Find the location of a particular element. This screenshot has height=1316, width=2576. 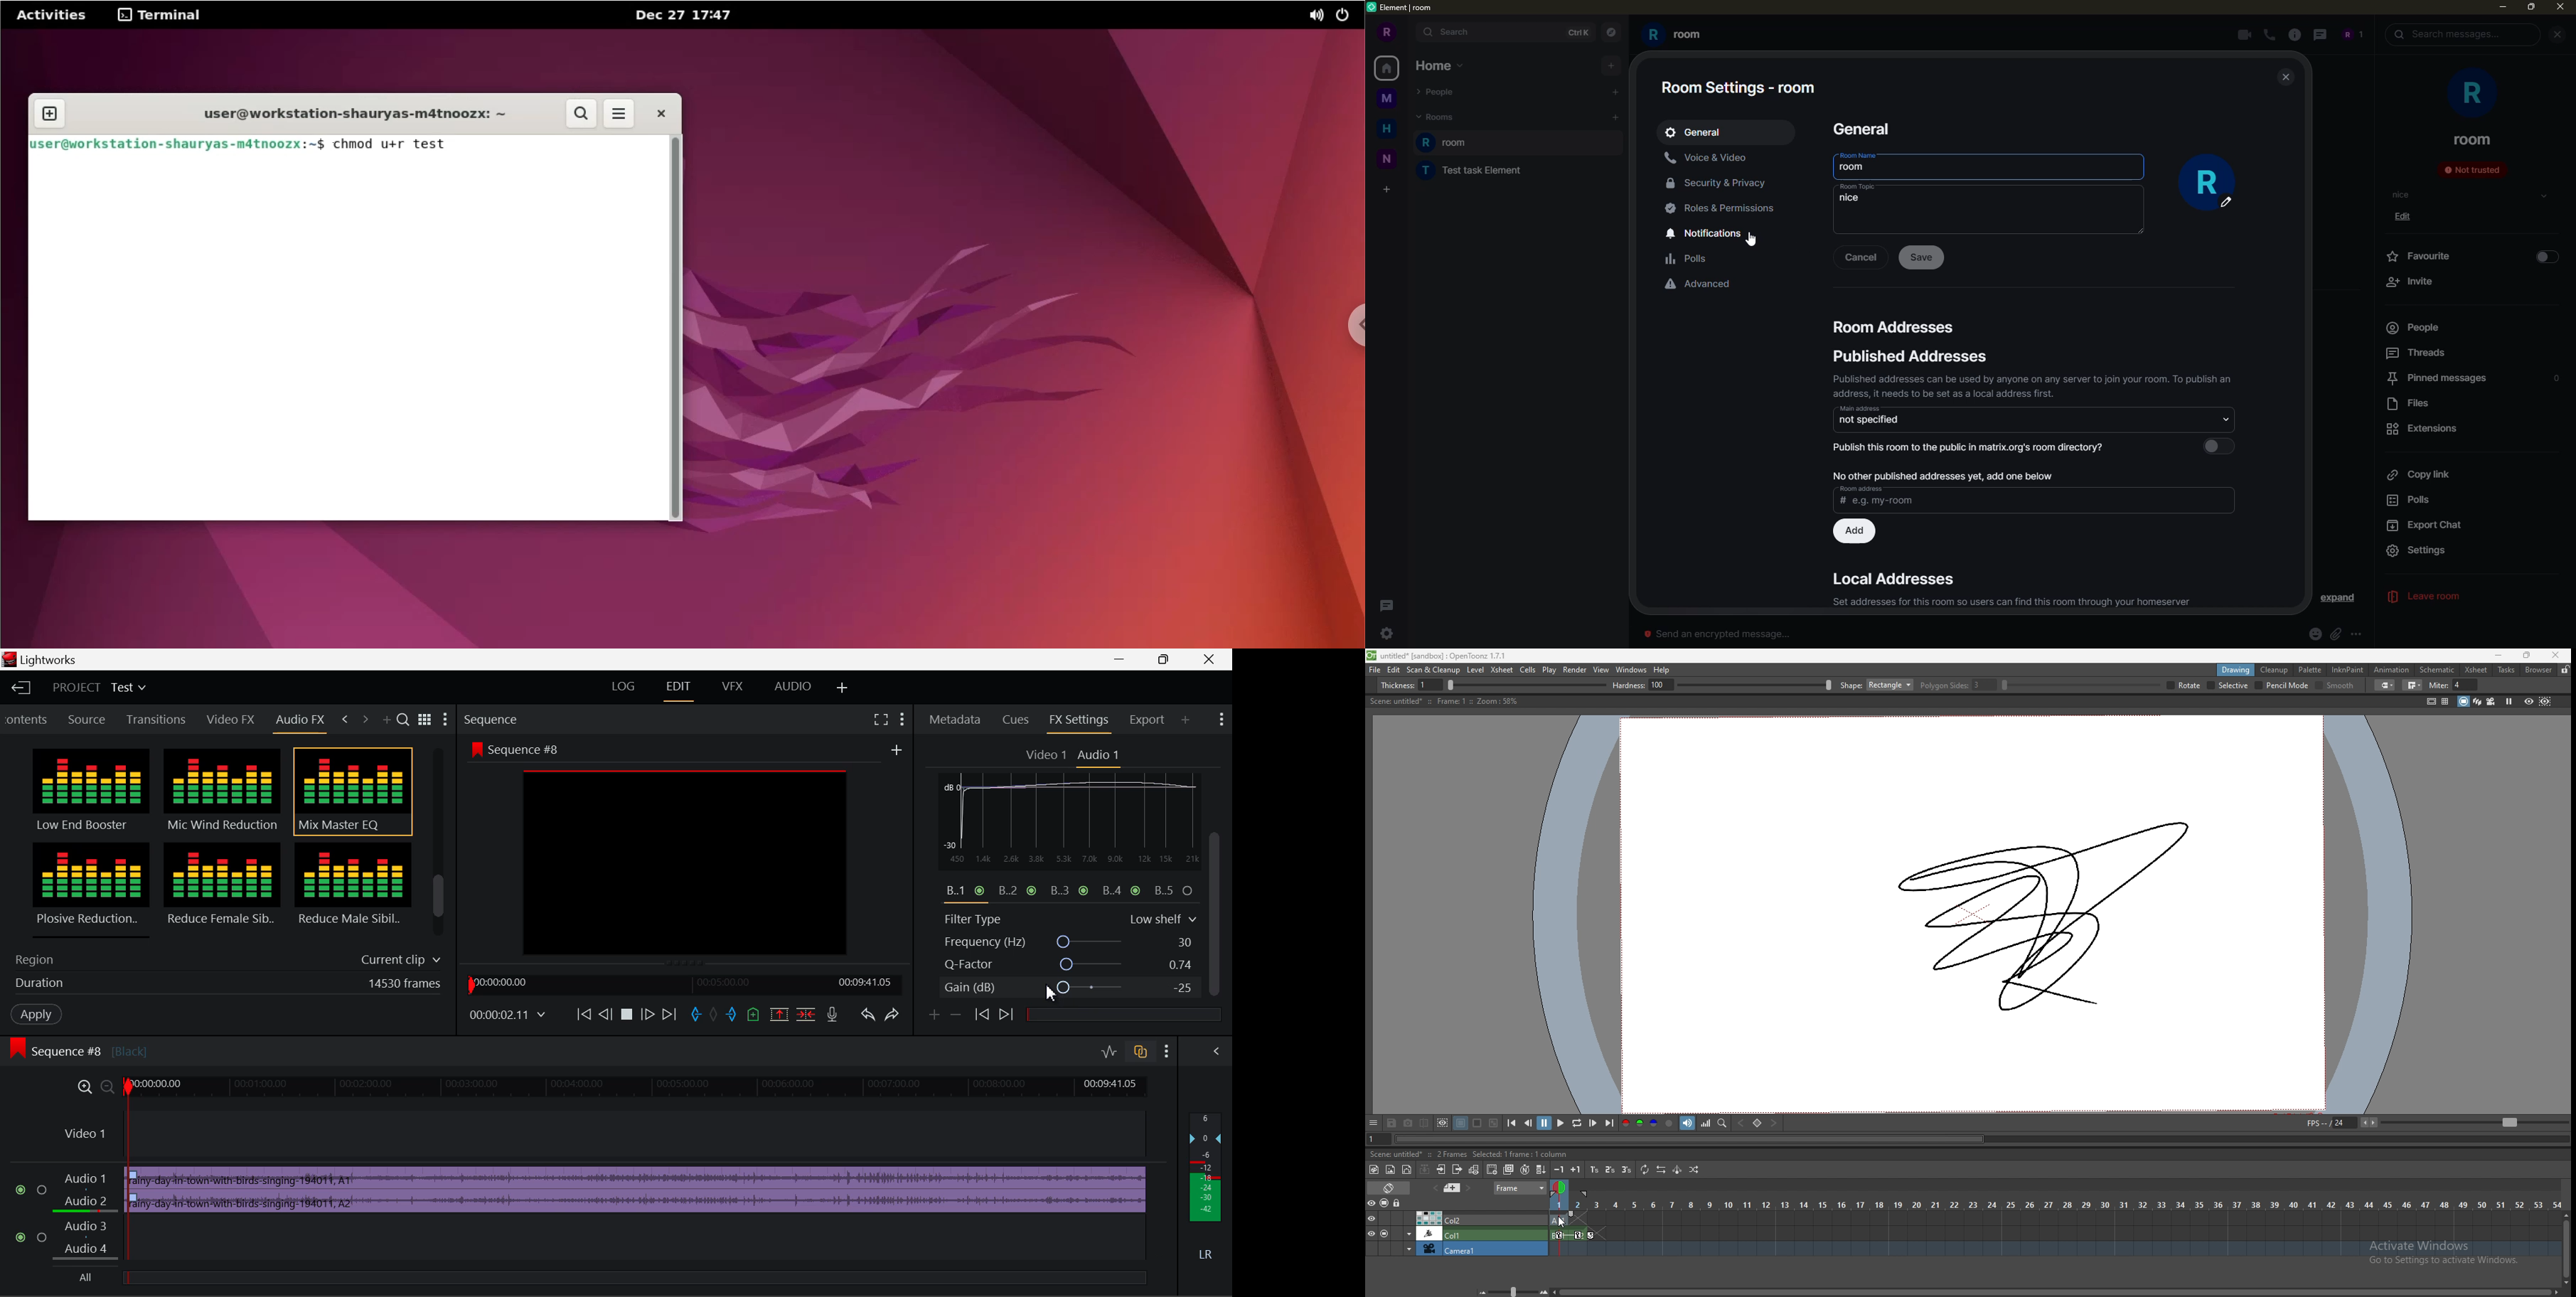

Metadata is located at coordinates (956, 721).